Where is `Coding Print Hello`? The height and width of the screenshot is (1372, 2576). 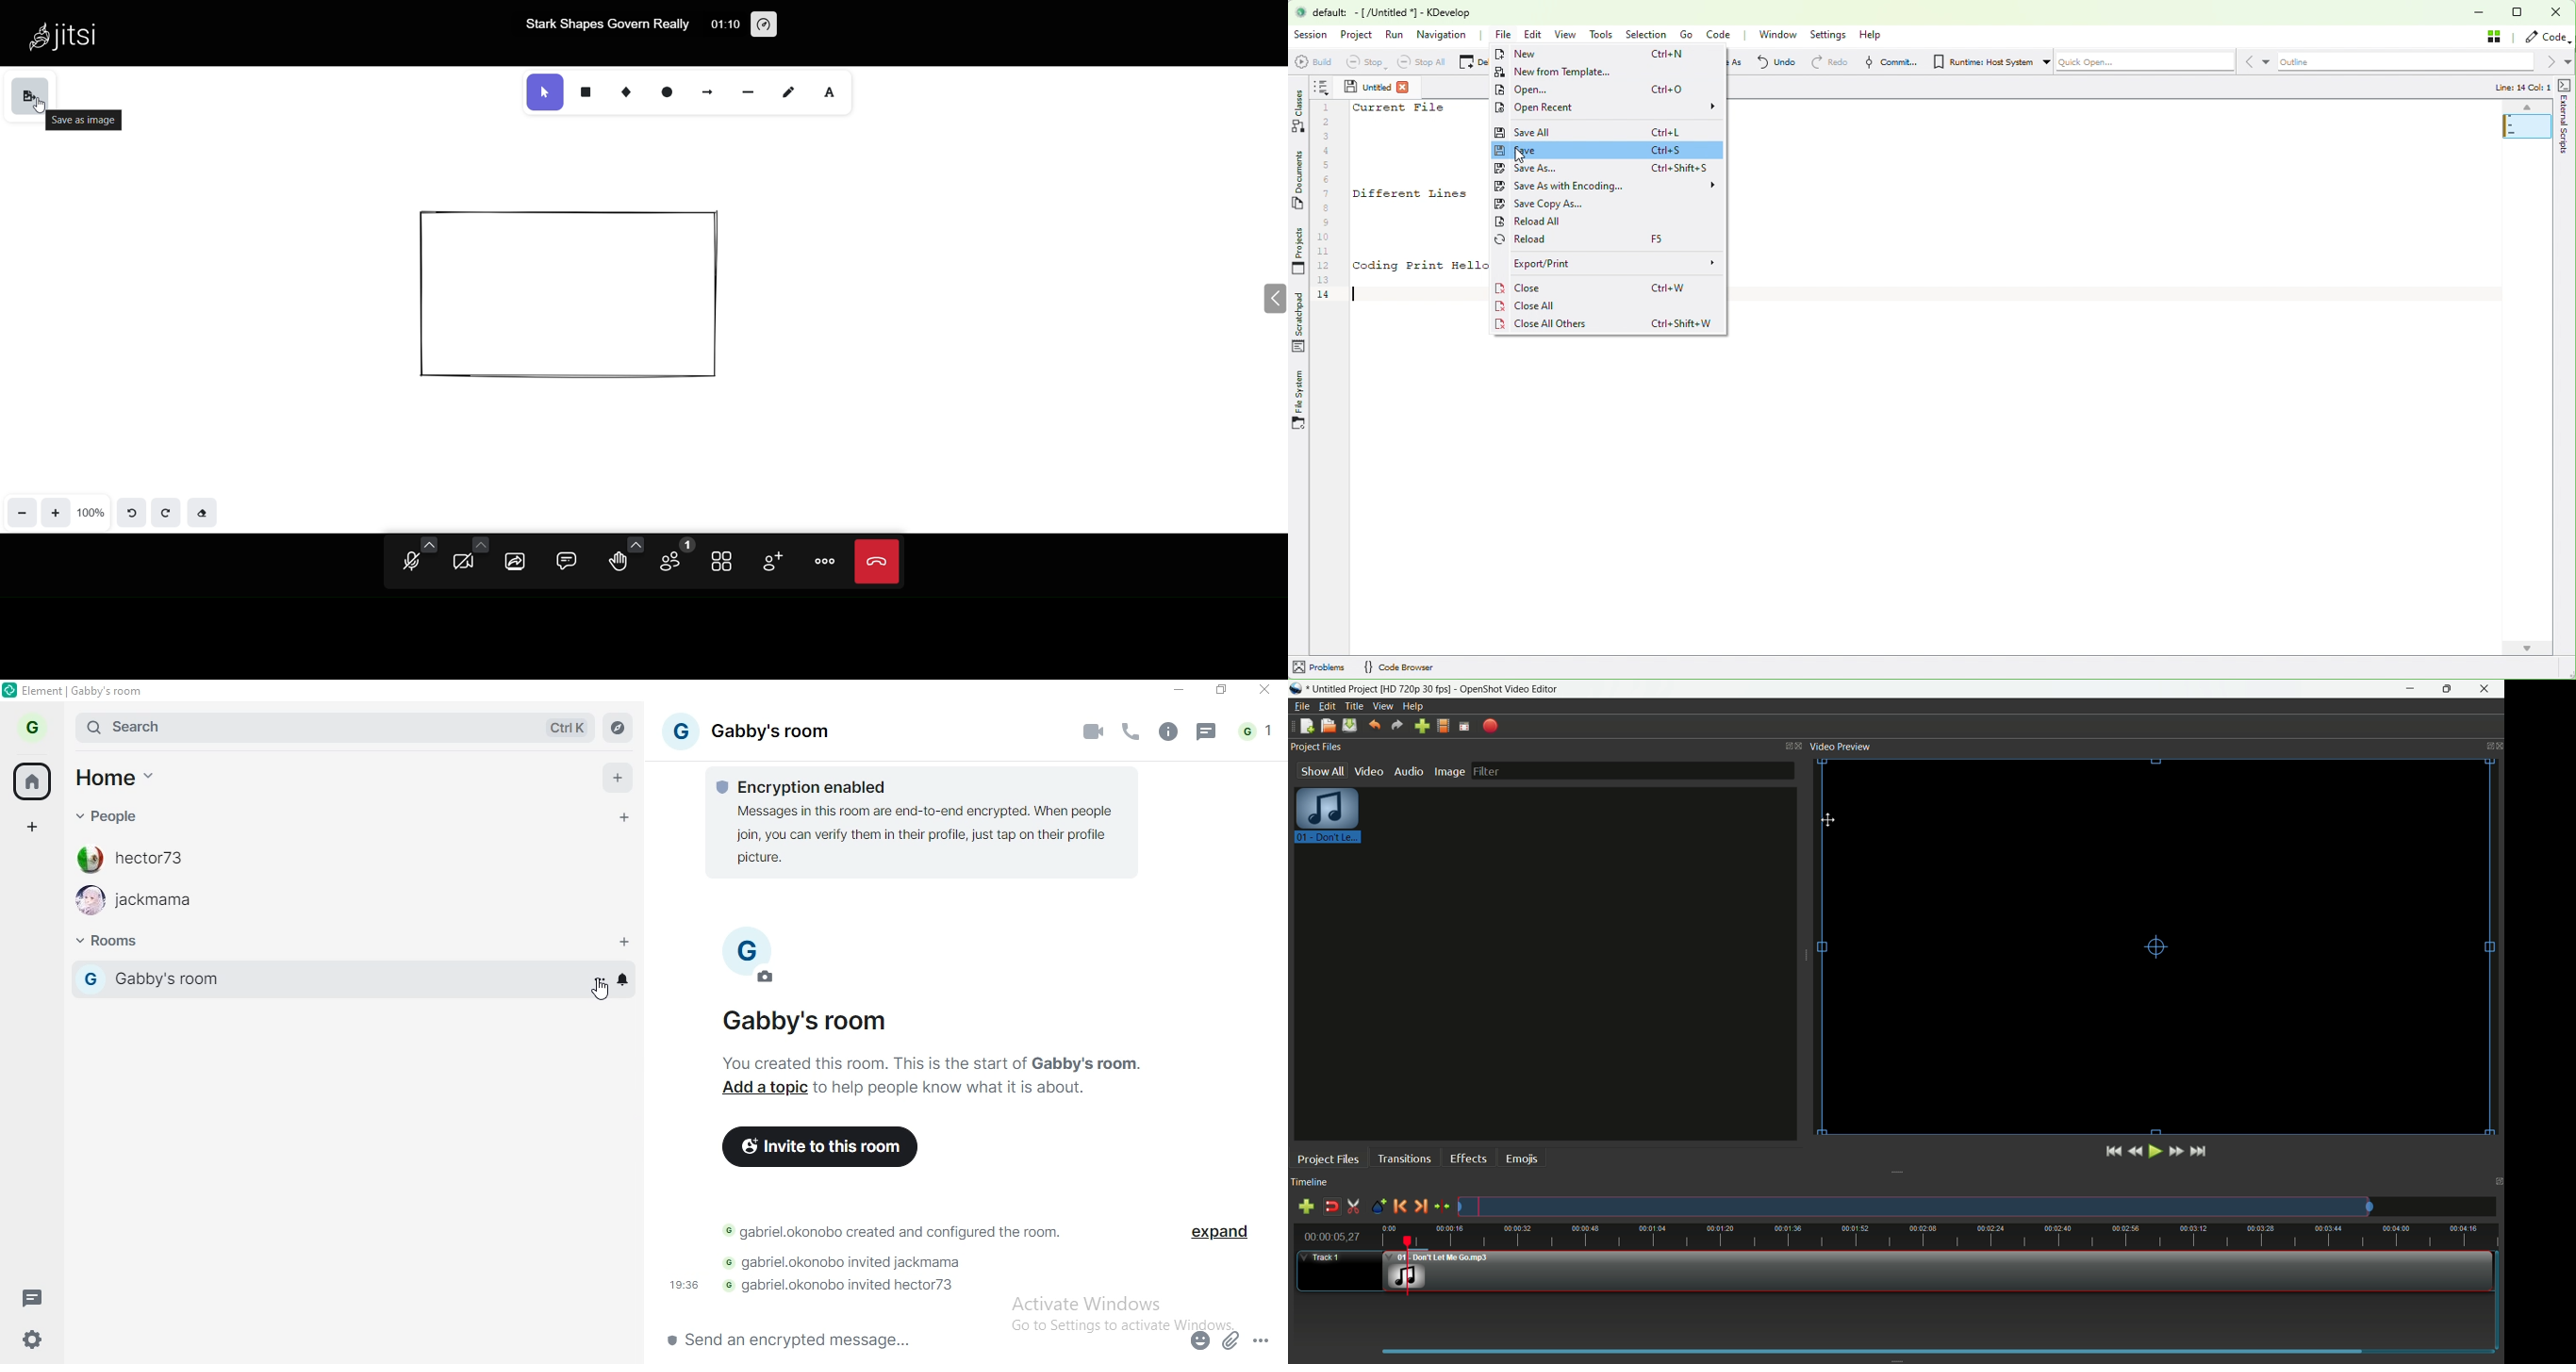 Coding Print Hello is located at coordinates (1423, 266).